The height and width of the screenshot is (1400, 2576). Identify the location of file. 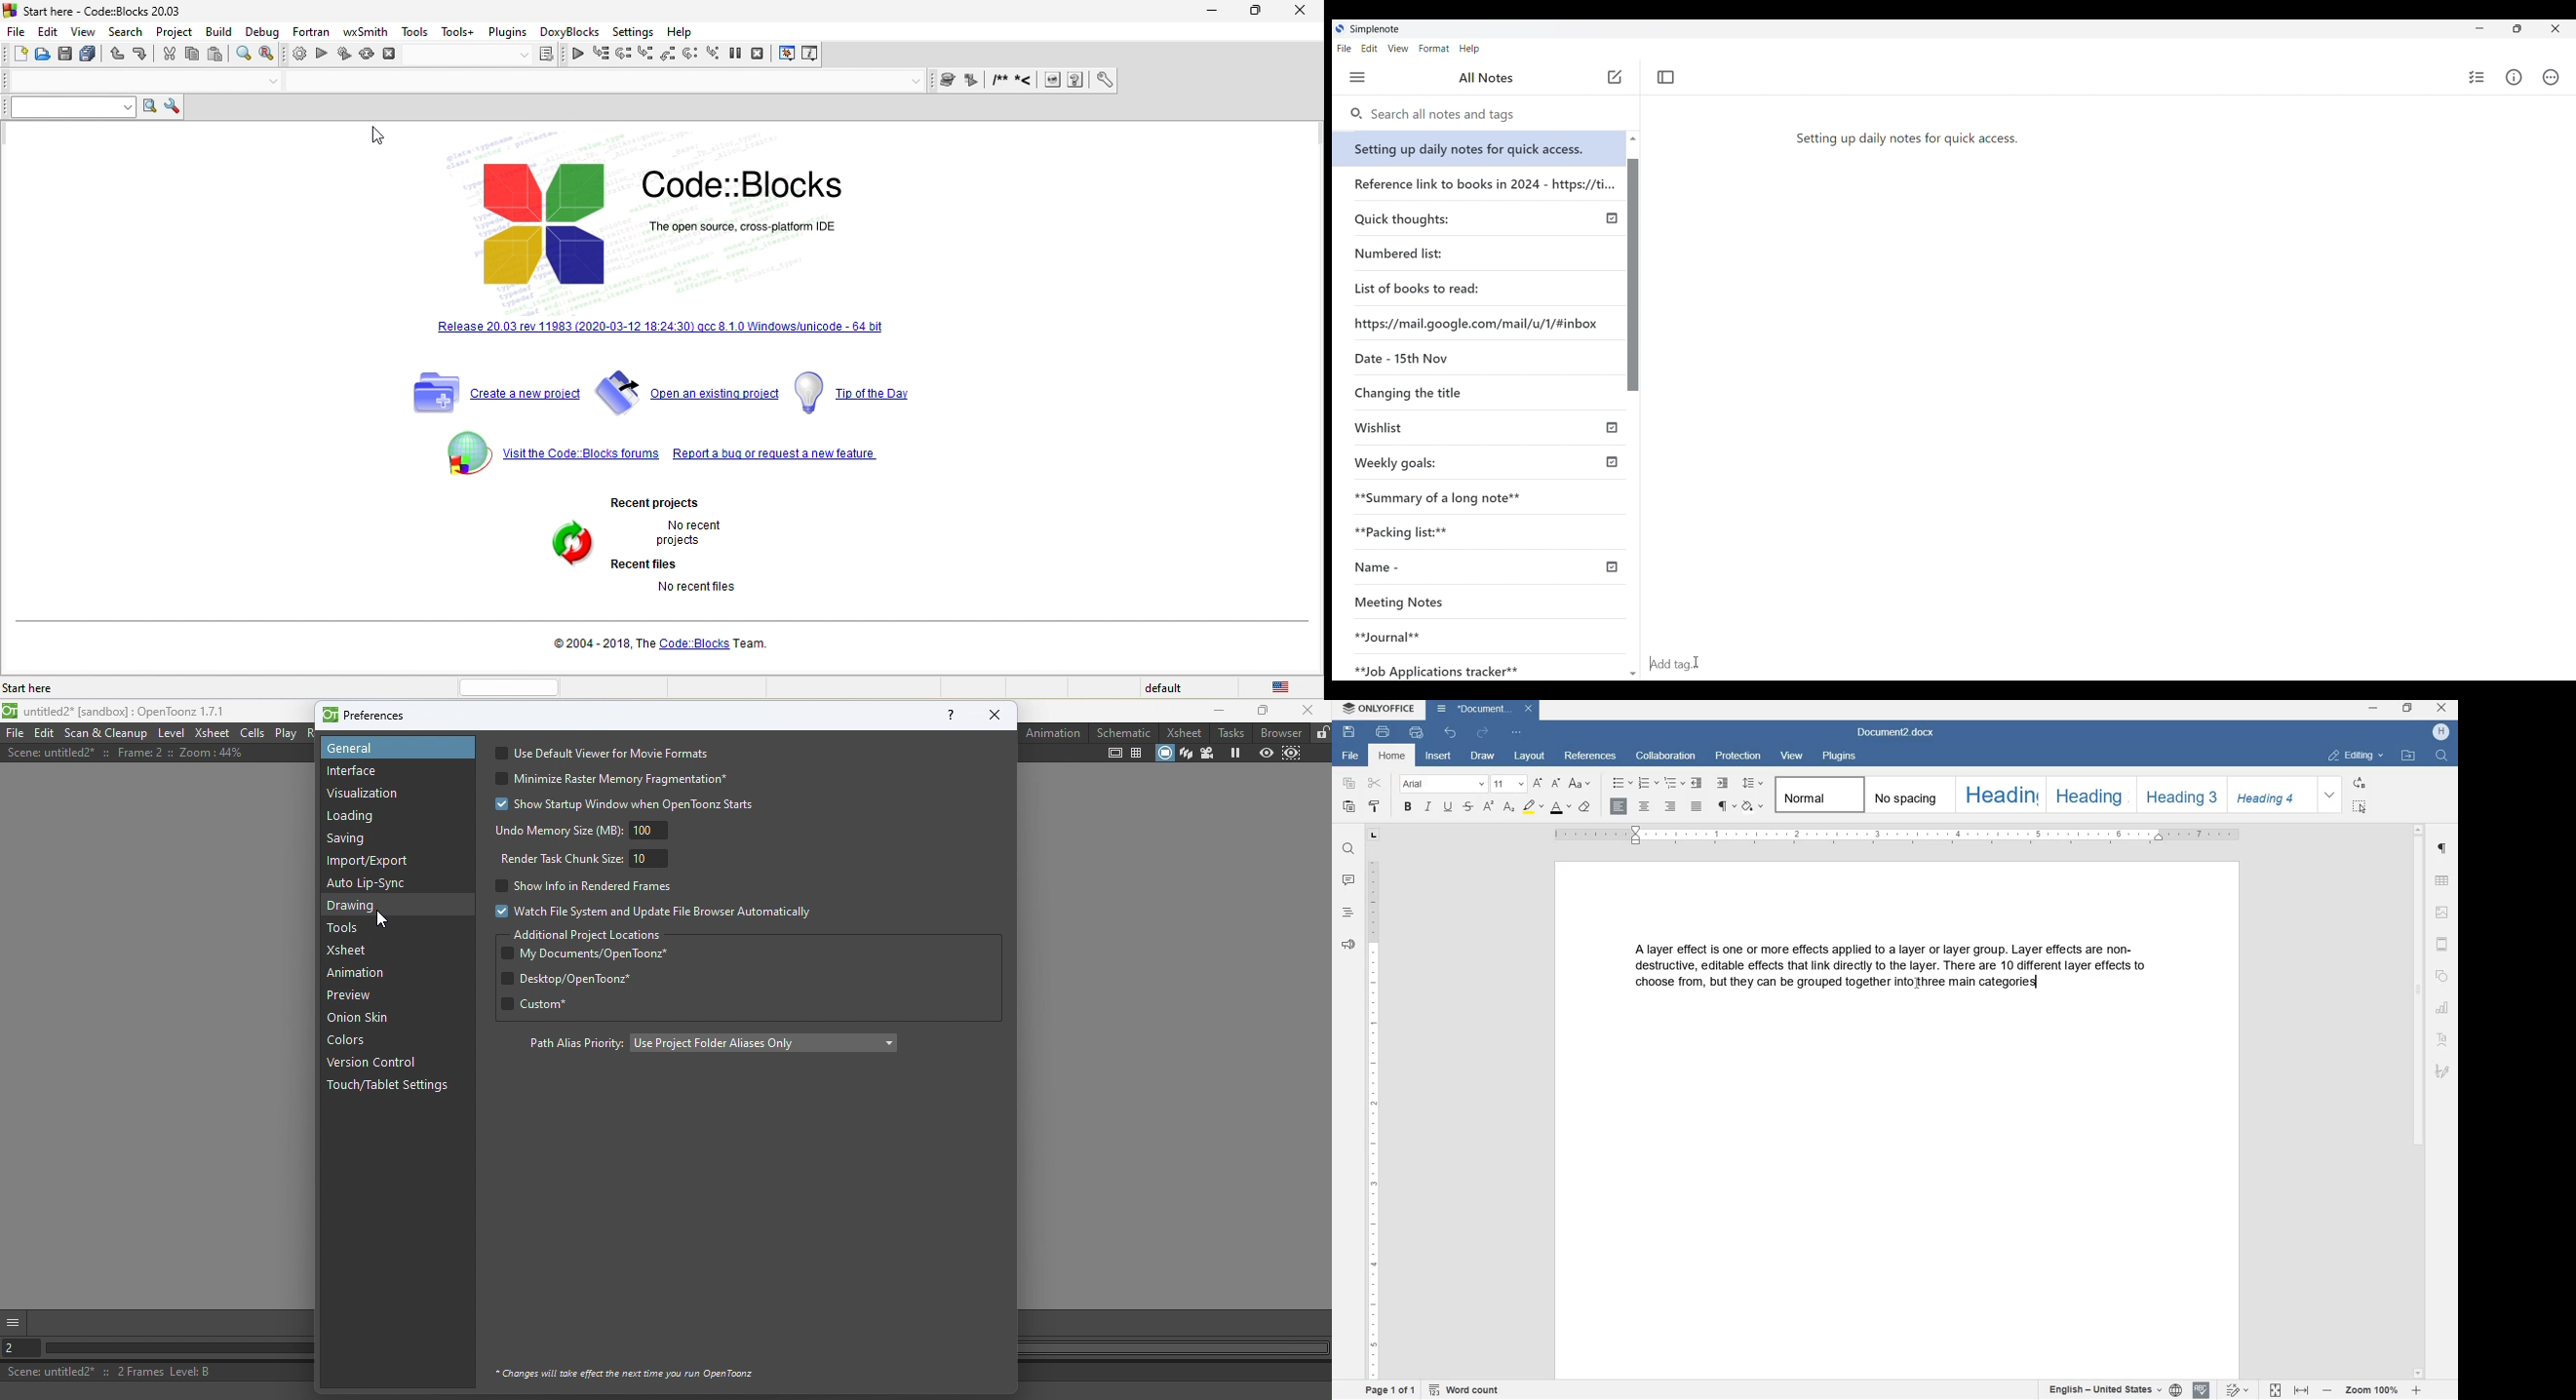
(18, 30).